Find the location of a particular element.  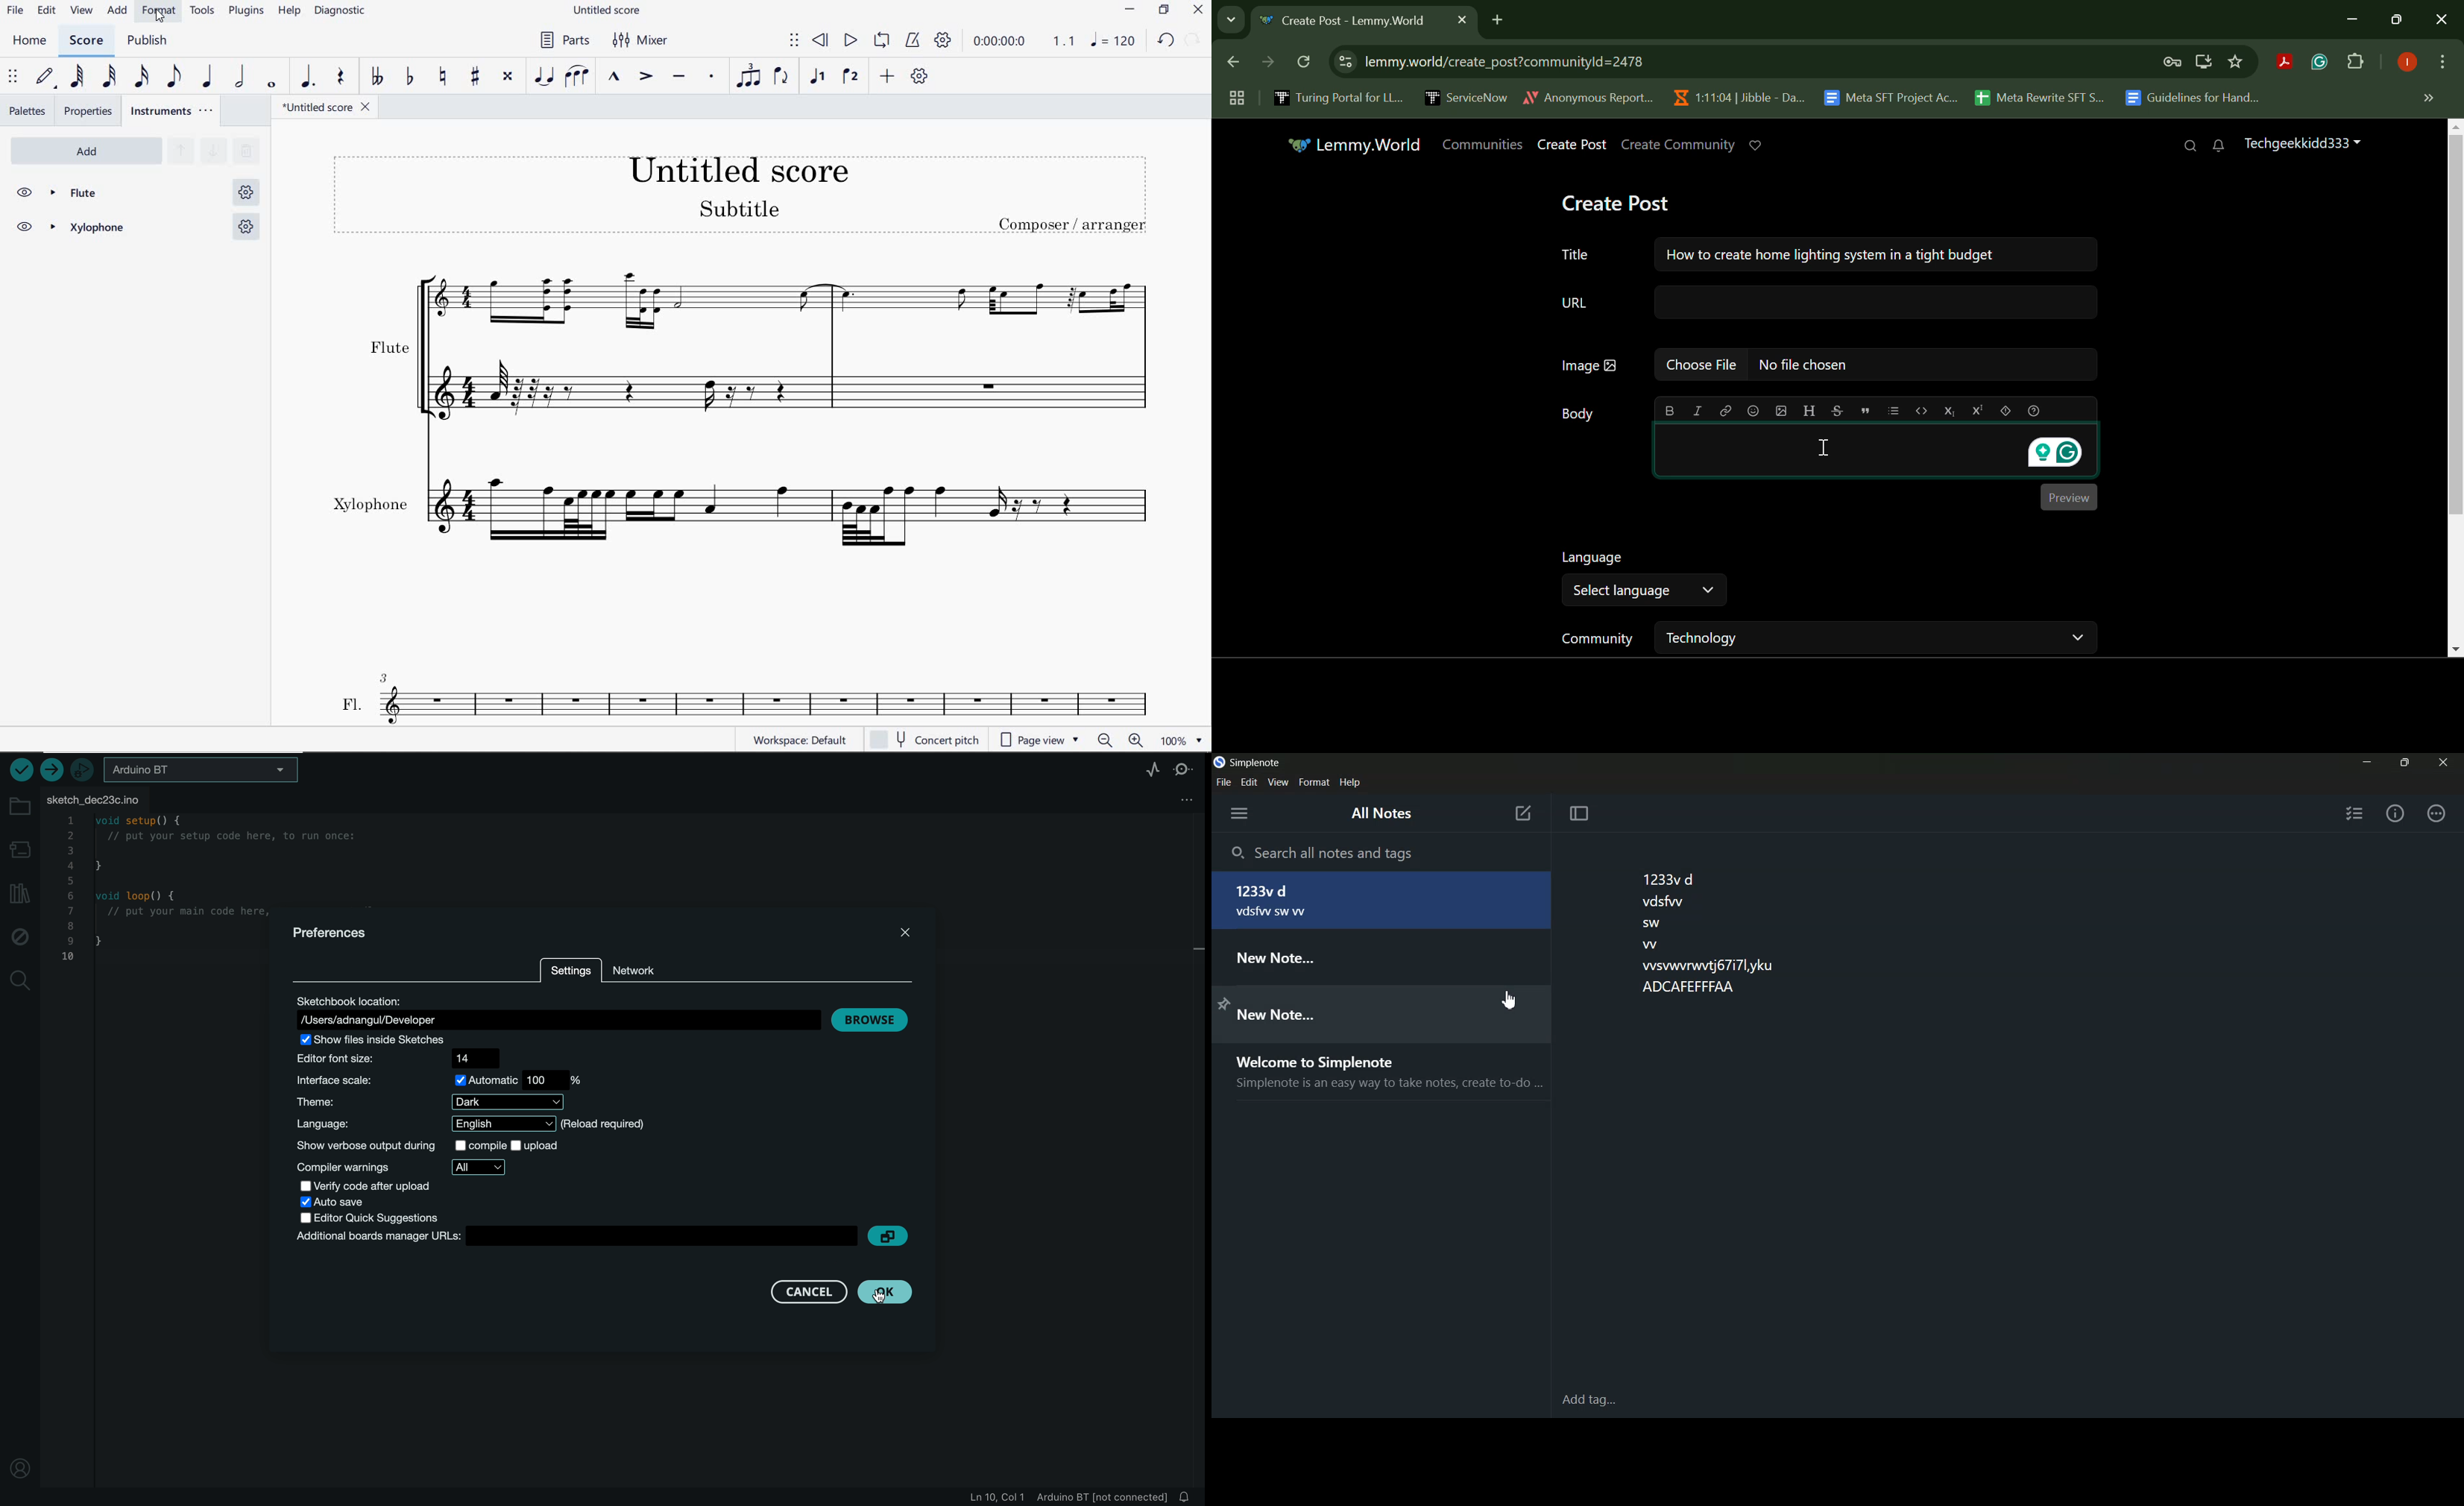

TOOLS is located at coordinates (203, 12).